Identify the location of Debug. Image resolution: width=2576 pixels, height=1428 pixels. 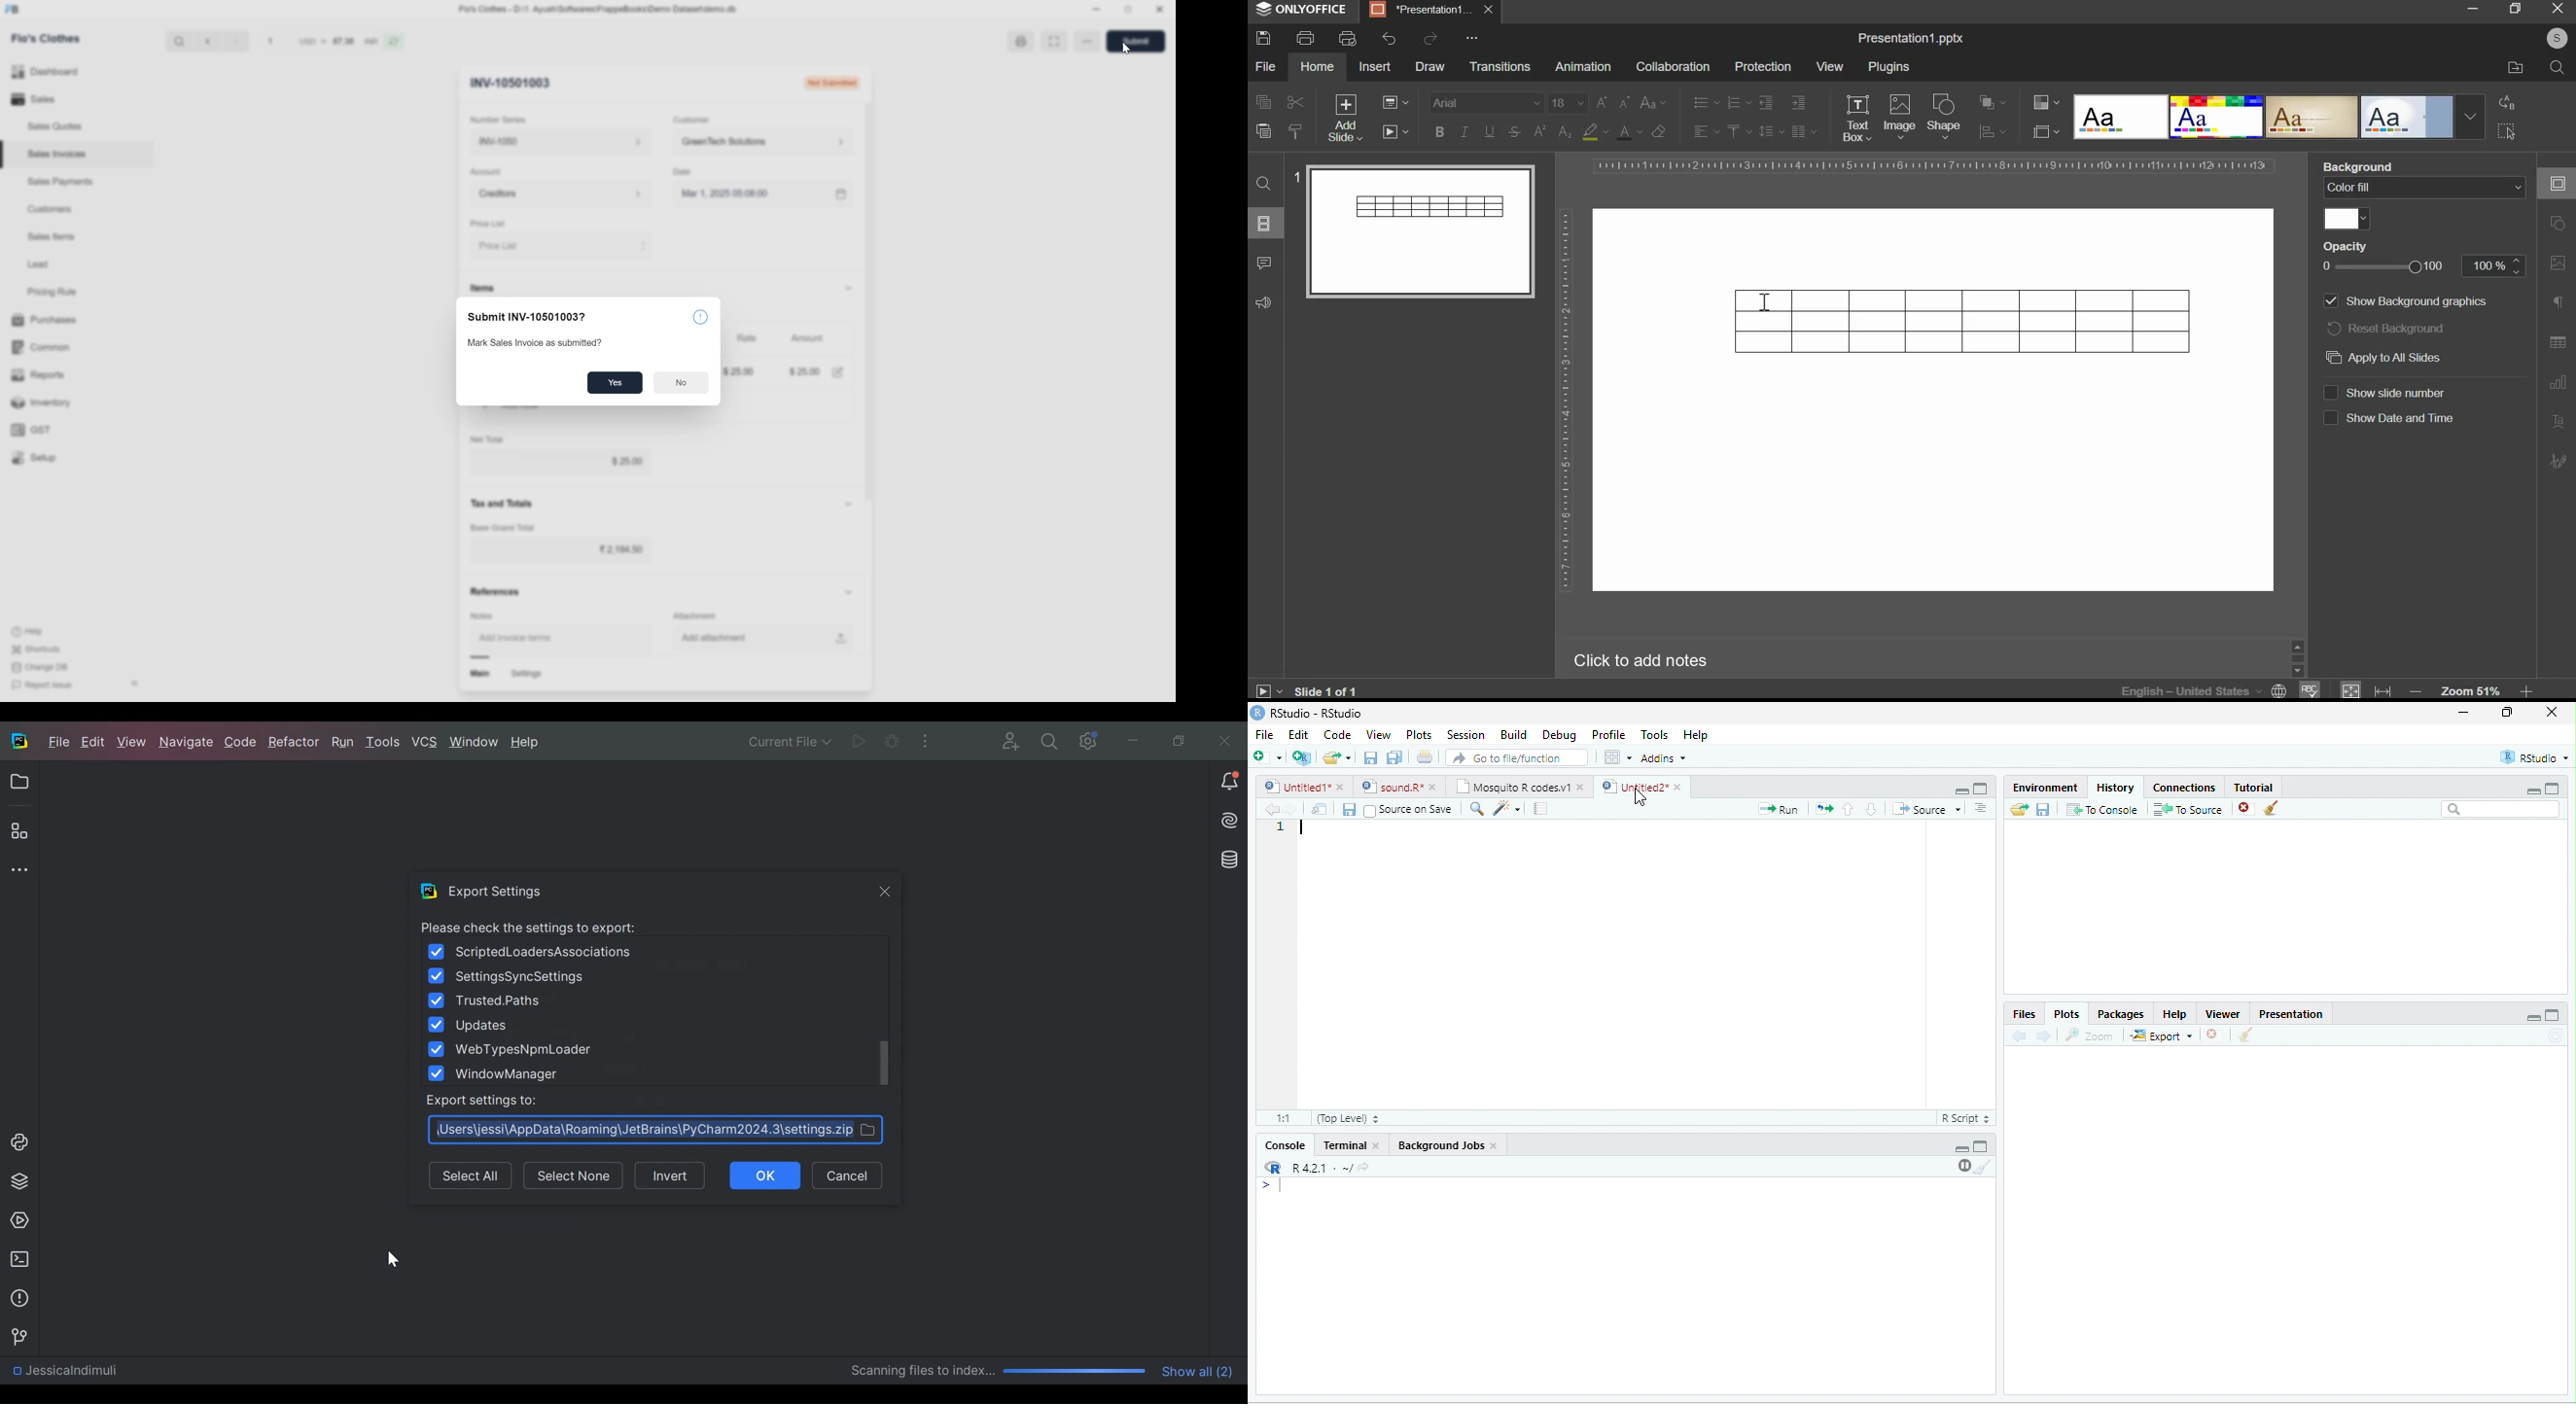
(1563, 736).